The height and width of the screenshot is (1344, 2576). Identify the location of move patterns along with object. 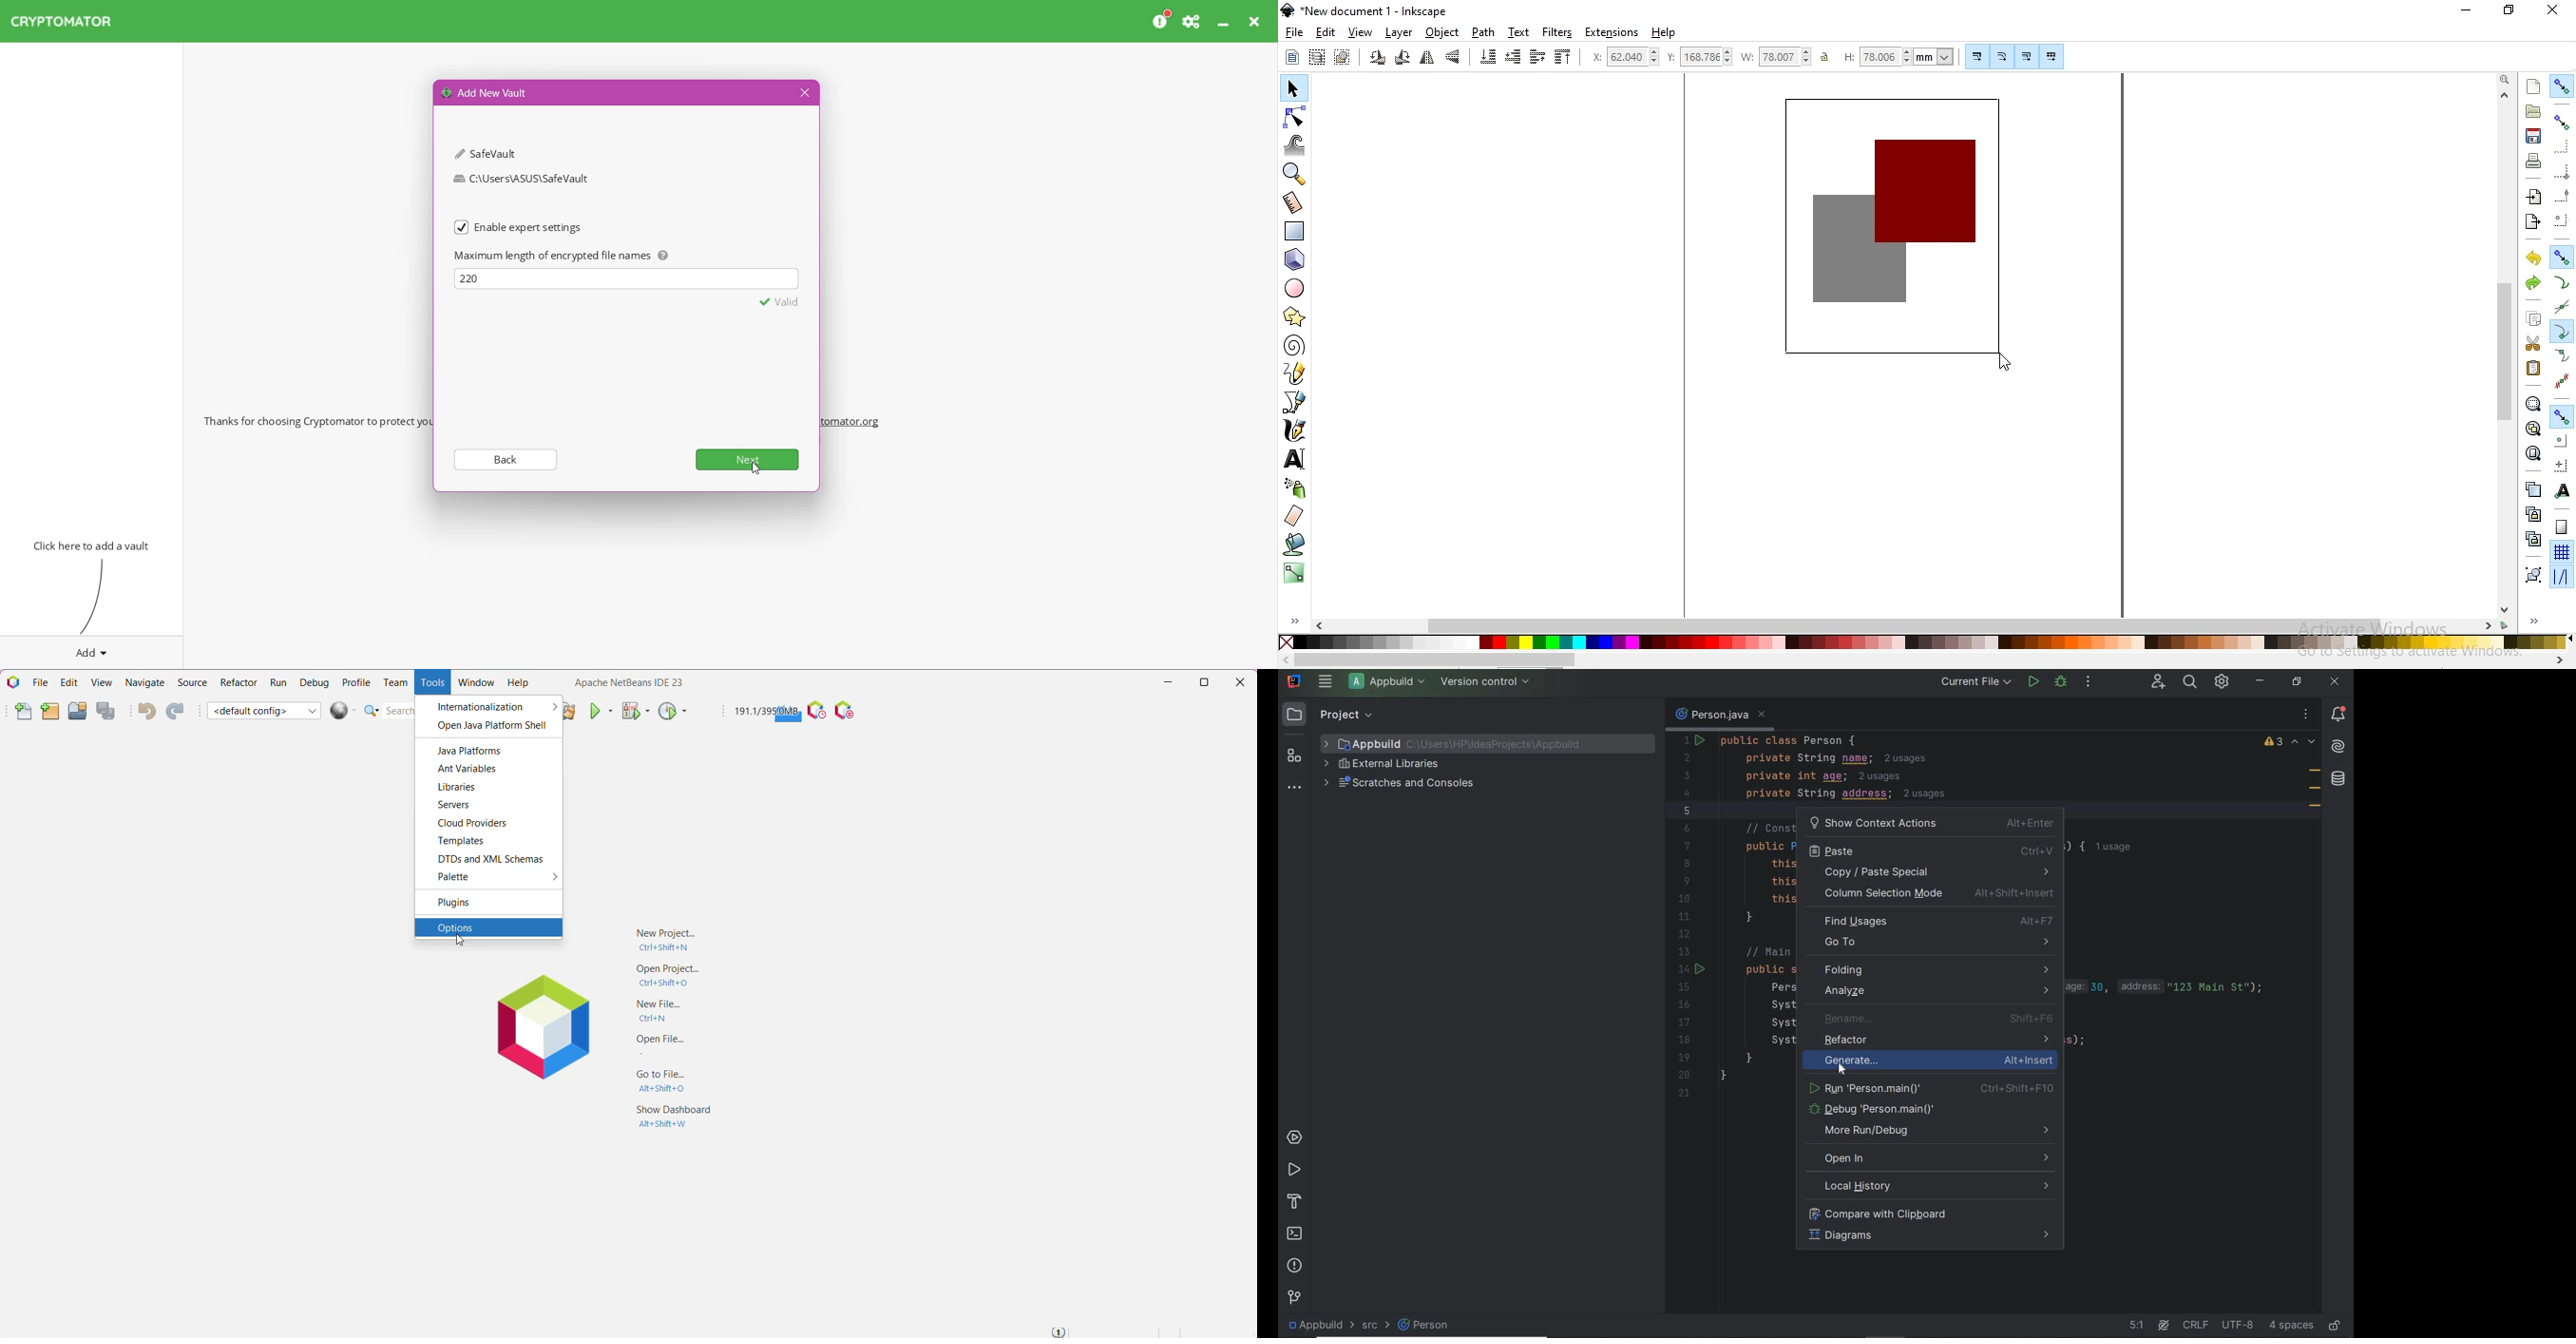
(2051, 57).